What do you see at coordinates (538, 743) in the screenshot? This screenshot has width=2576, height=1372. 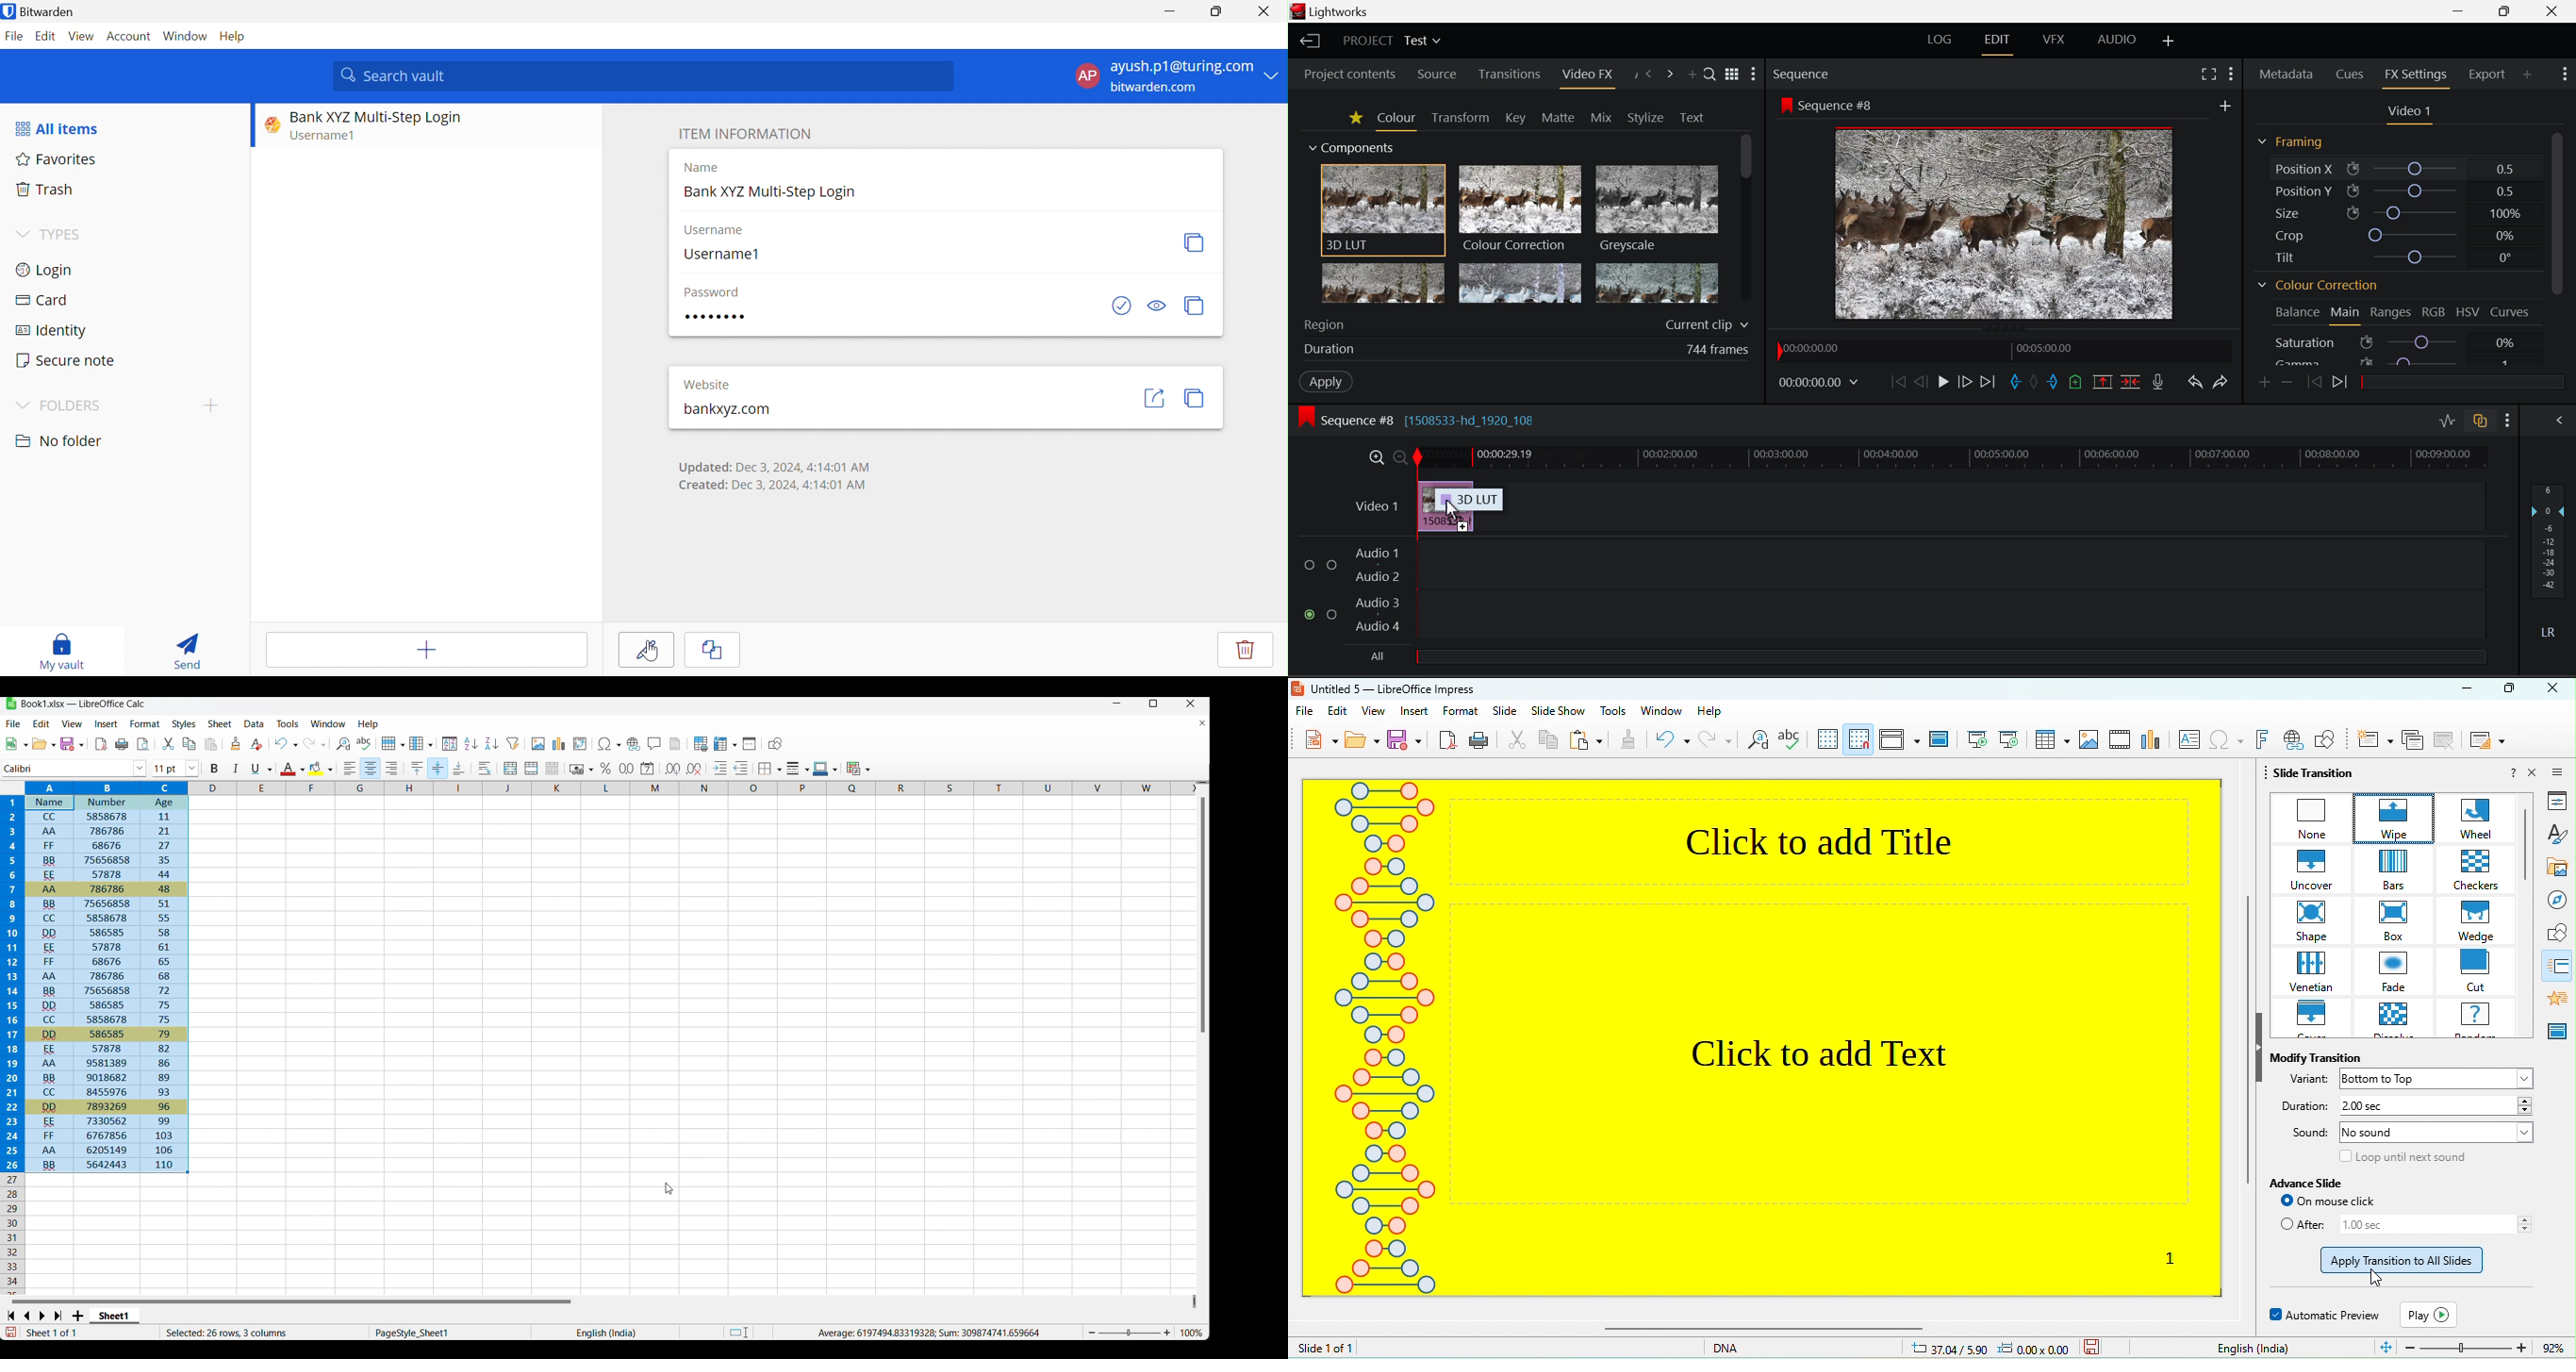 I see `Insert image` at bounding box center [538, 743].